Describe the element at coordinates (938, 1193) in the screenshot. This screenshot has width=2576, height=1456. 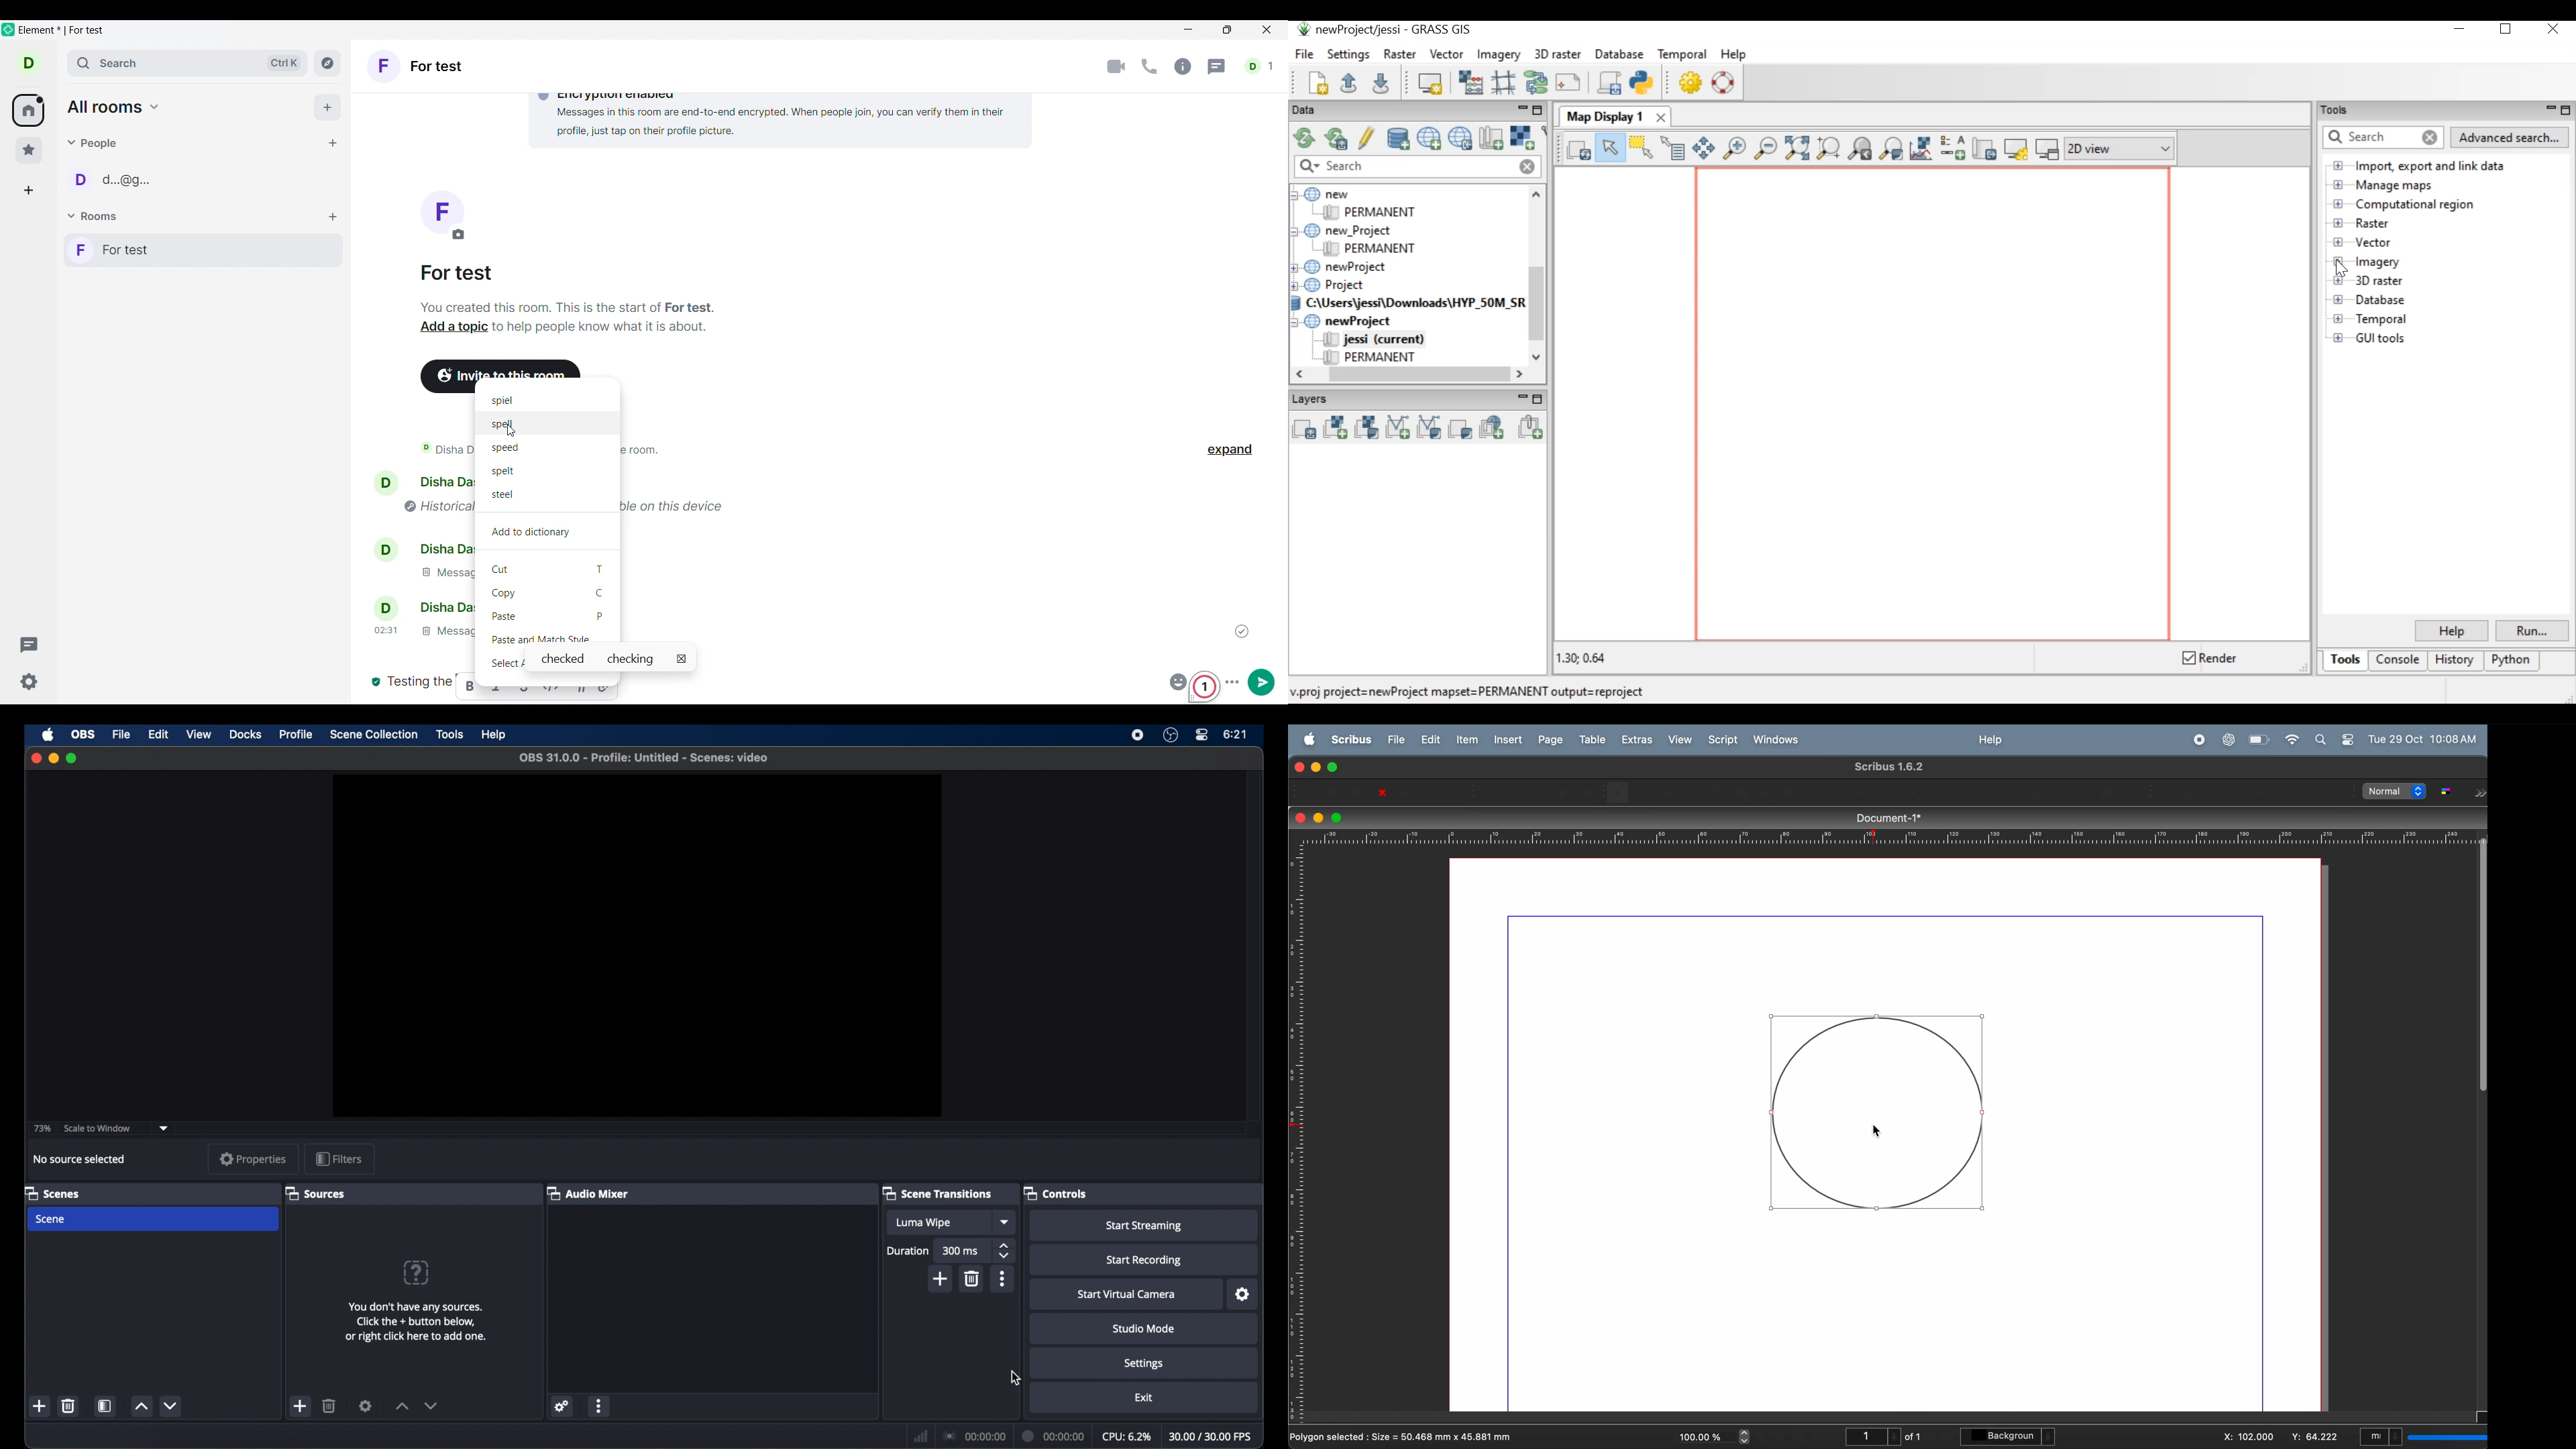
I see `scene transitions` at that location.